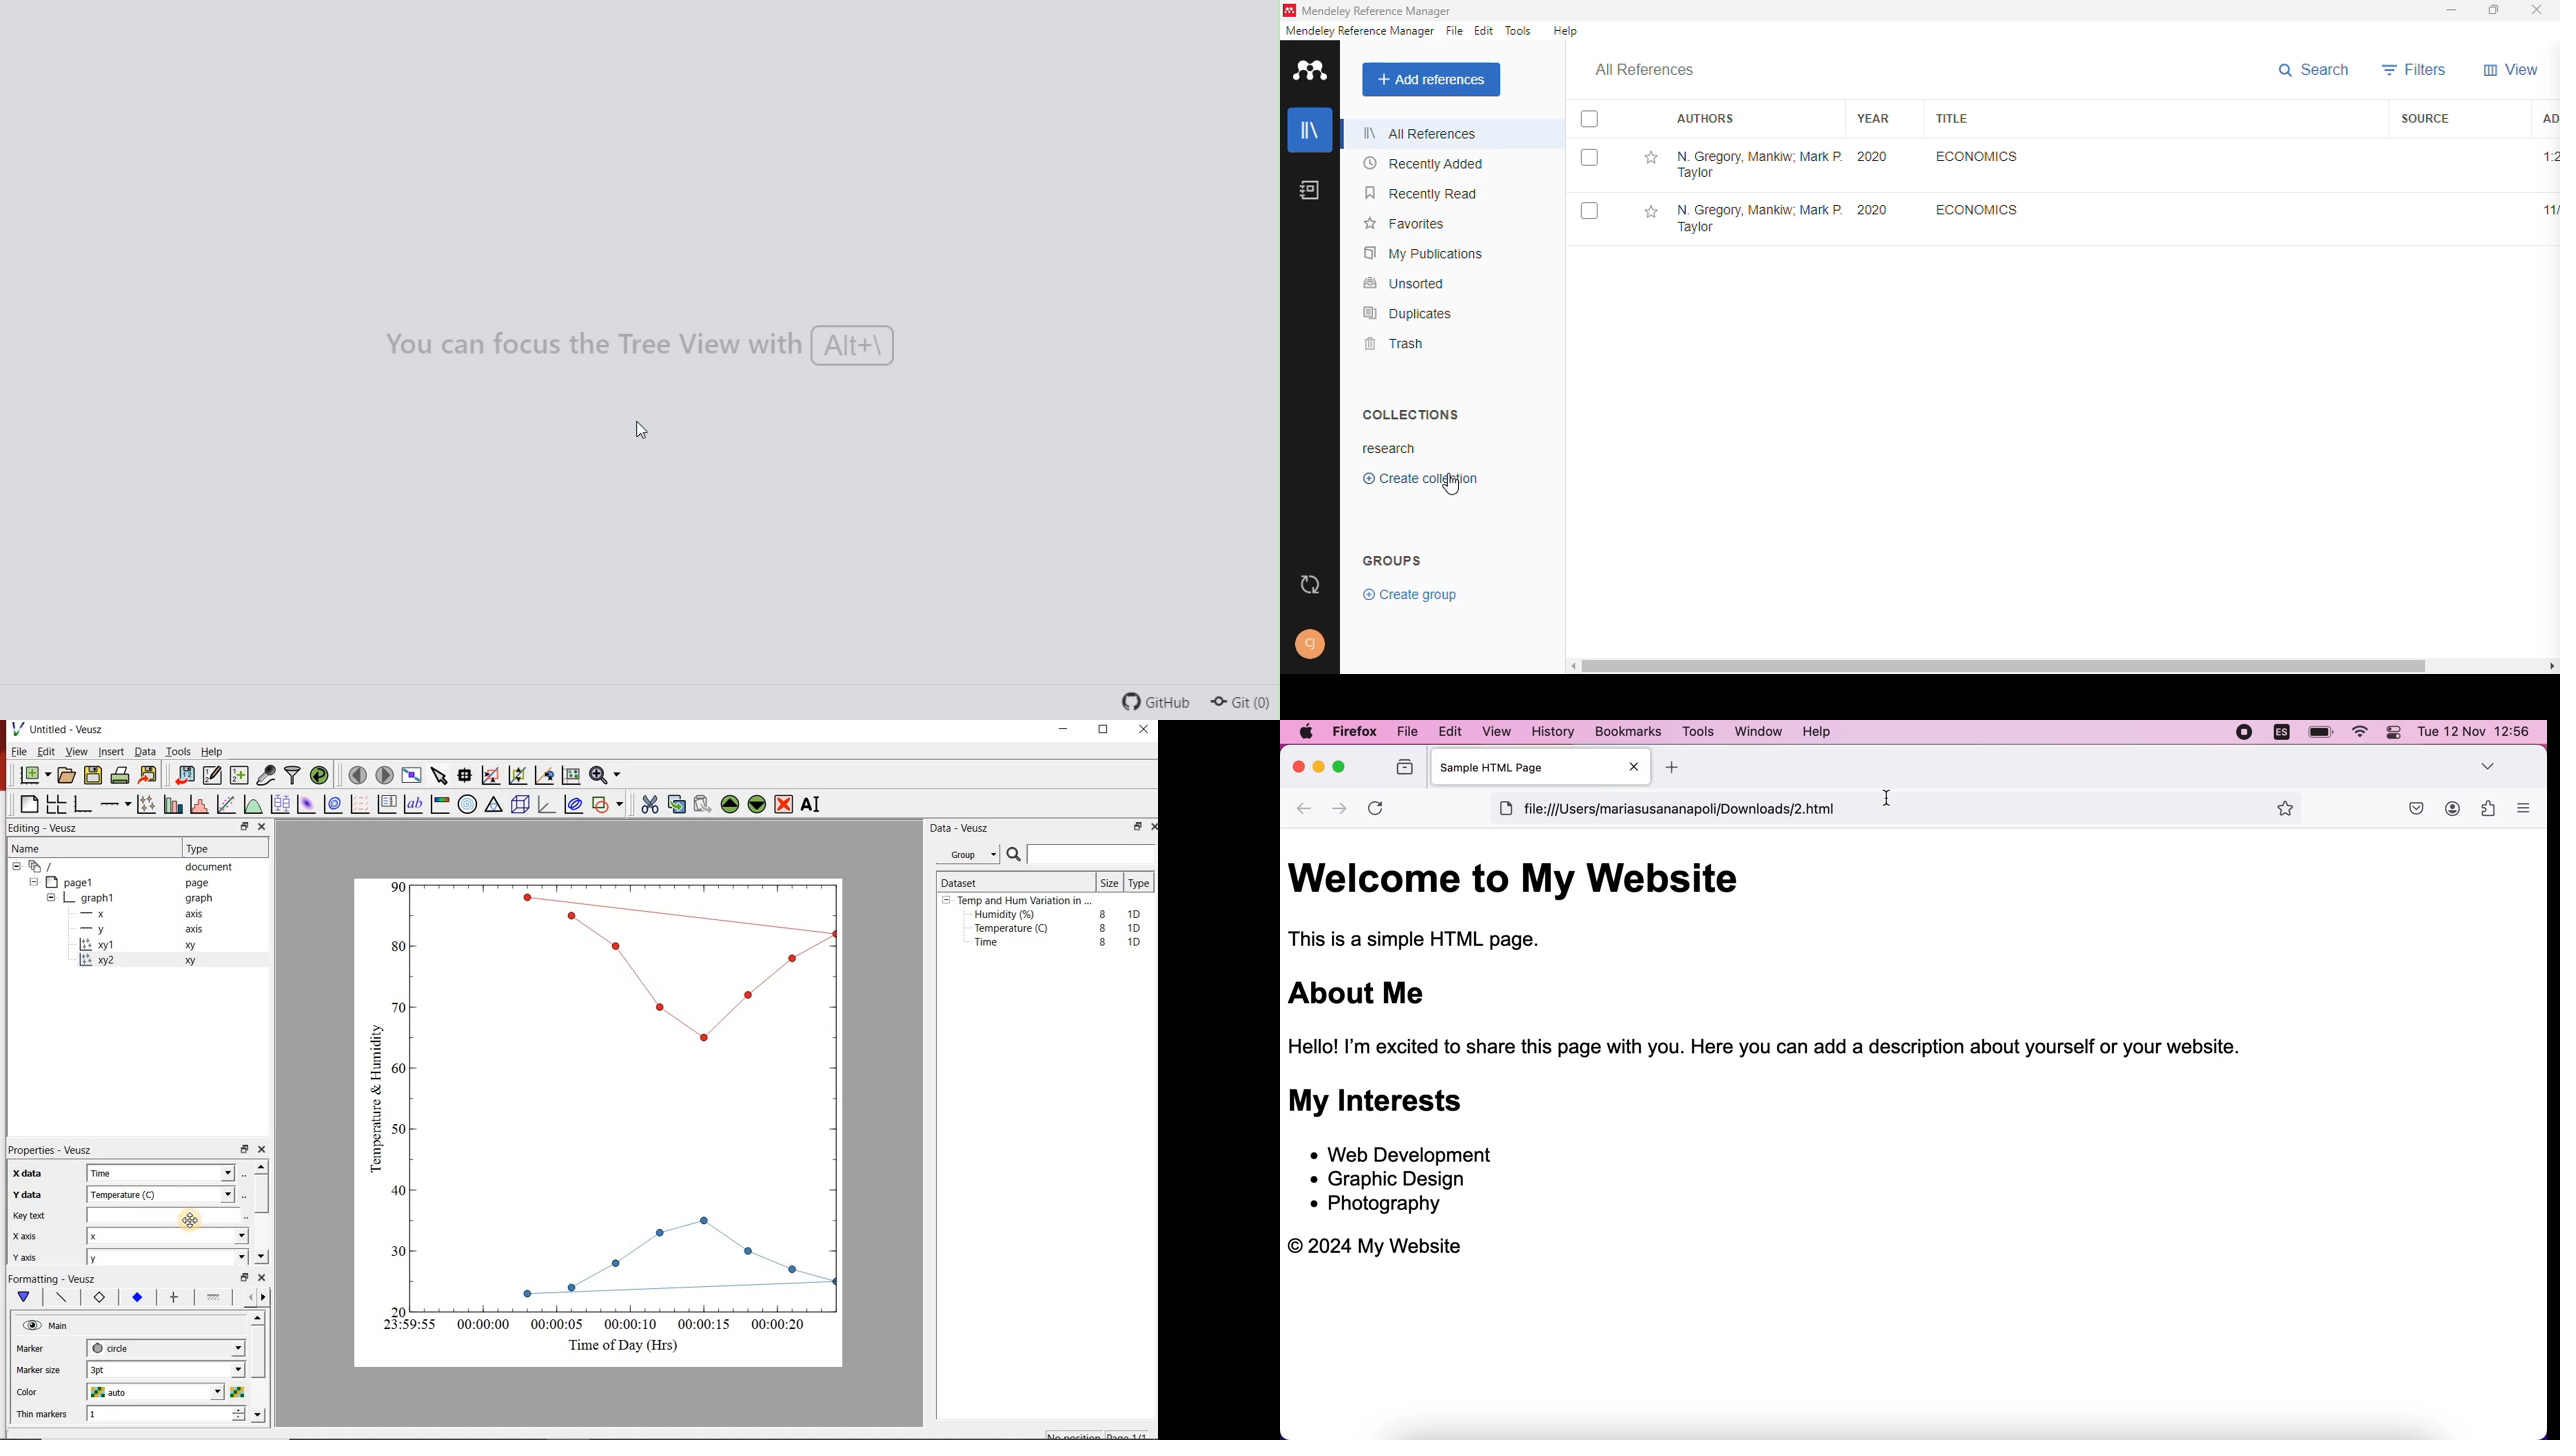 This screenshot has width=2576, height=1456. I want to click on you can focus the tree view with Alt+\, so click(636, 344).